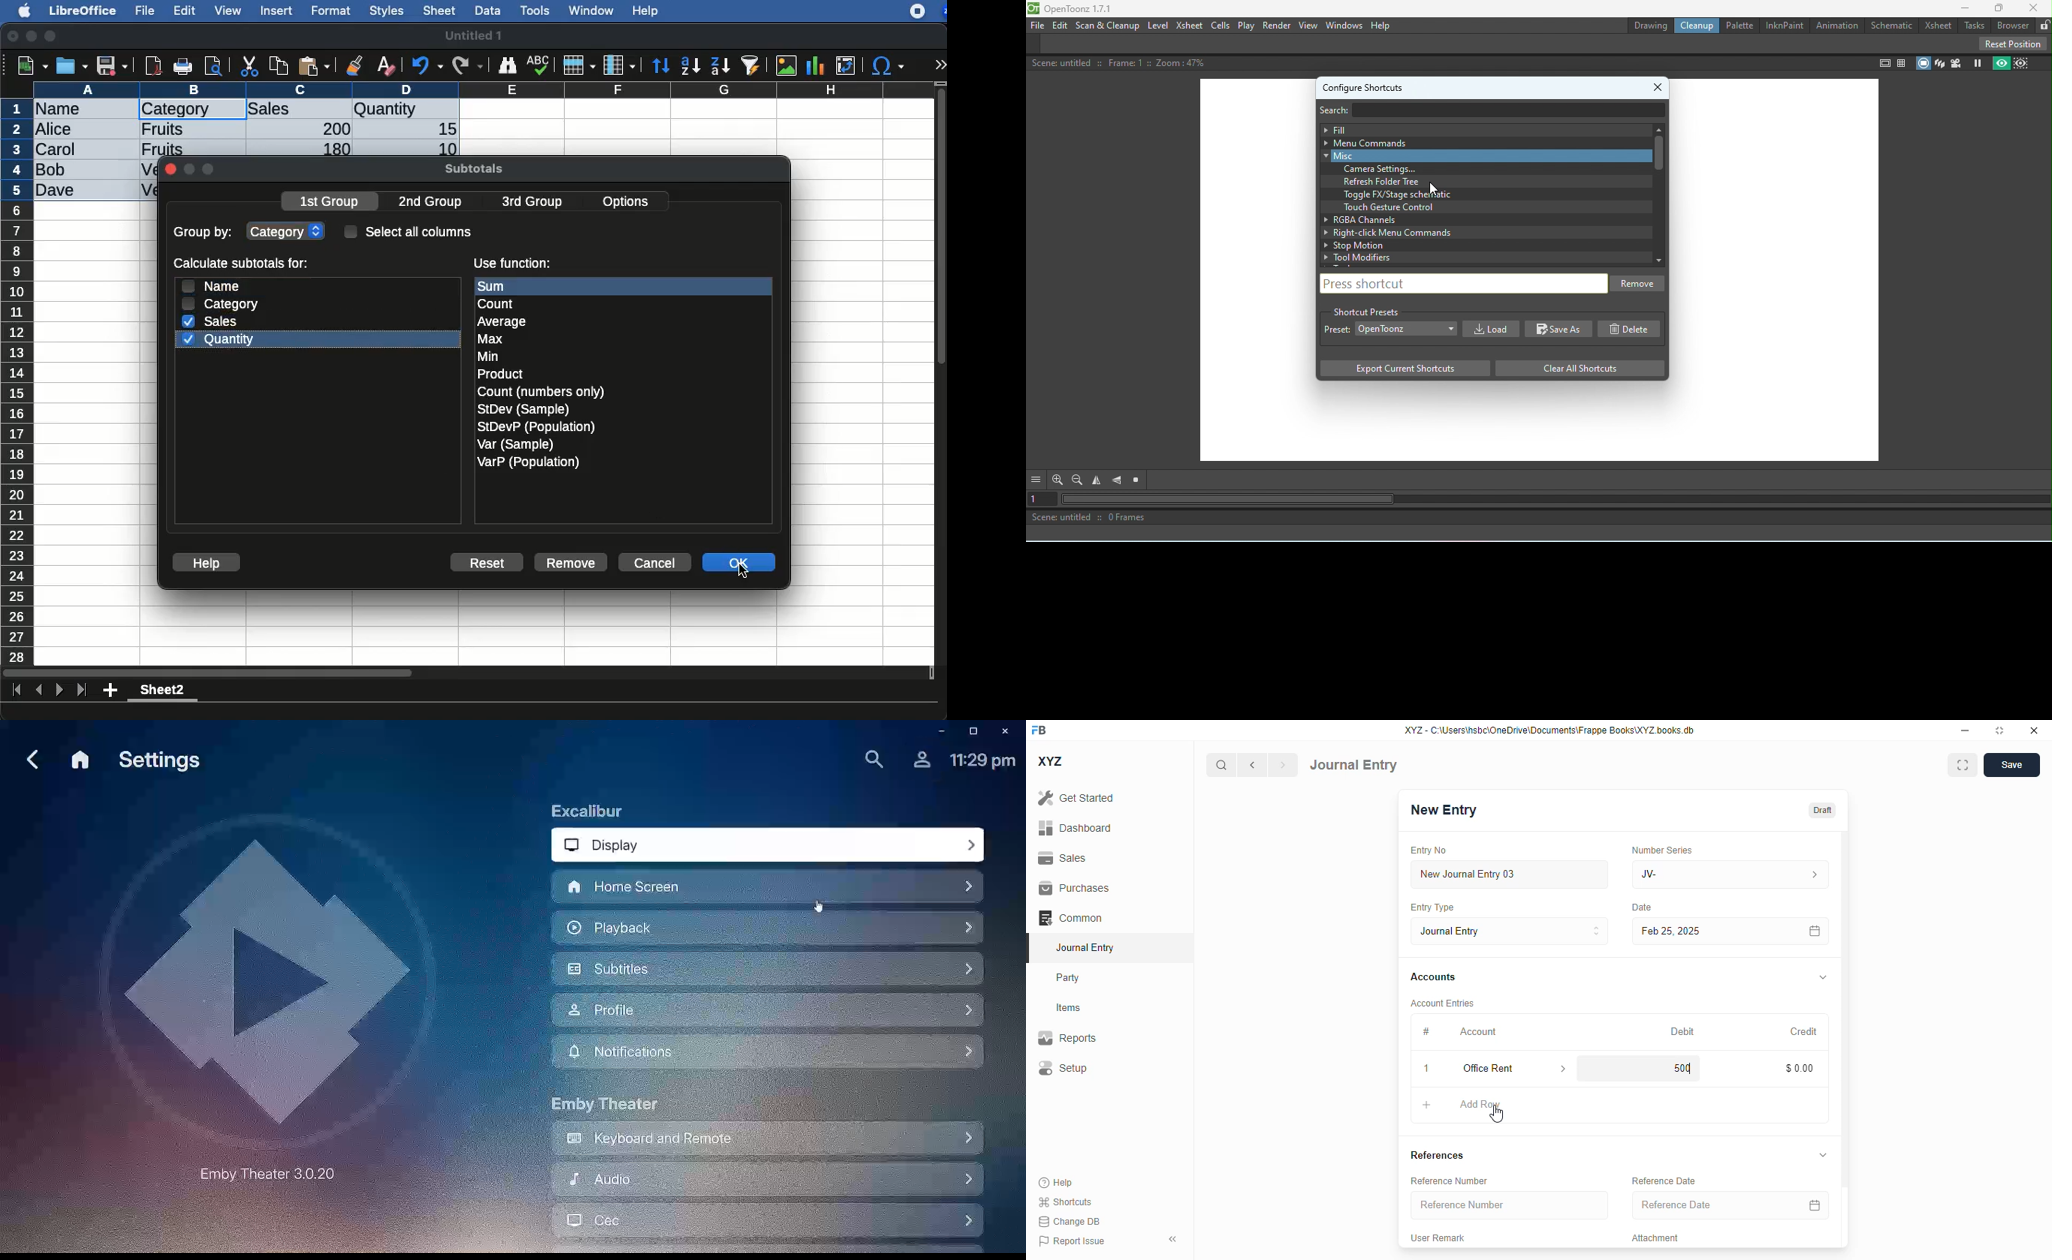 The width and height of the screenshot is (2072, 1260). I want to click on save, so click(113, 67).